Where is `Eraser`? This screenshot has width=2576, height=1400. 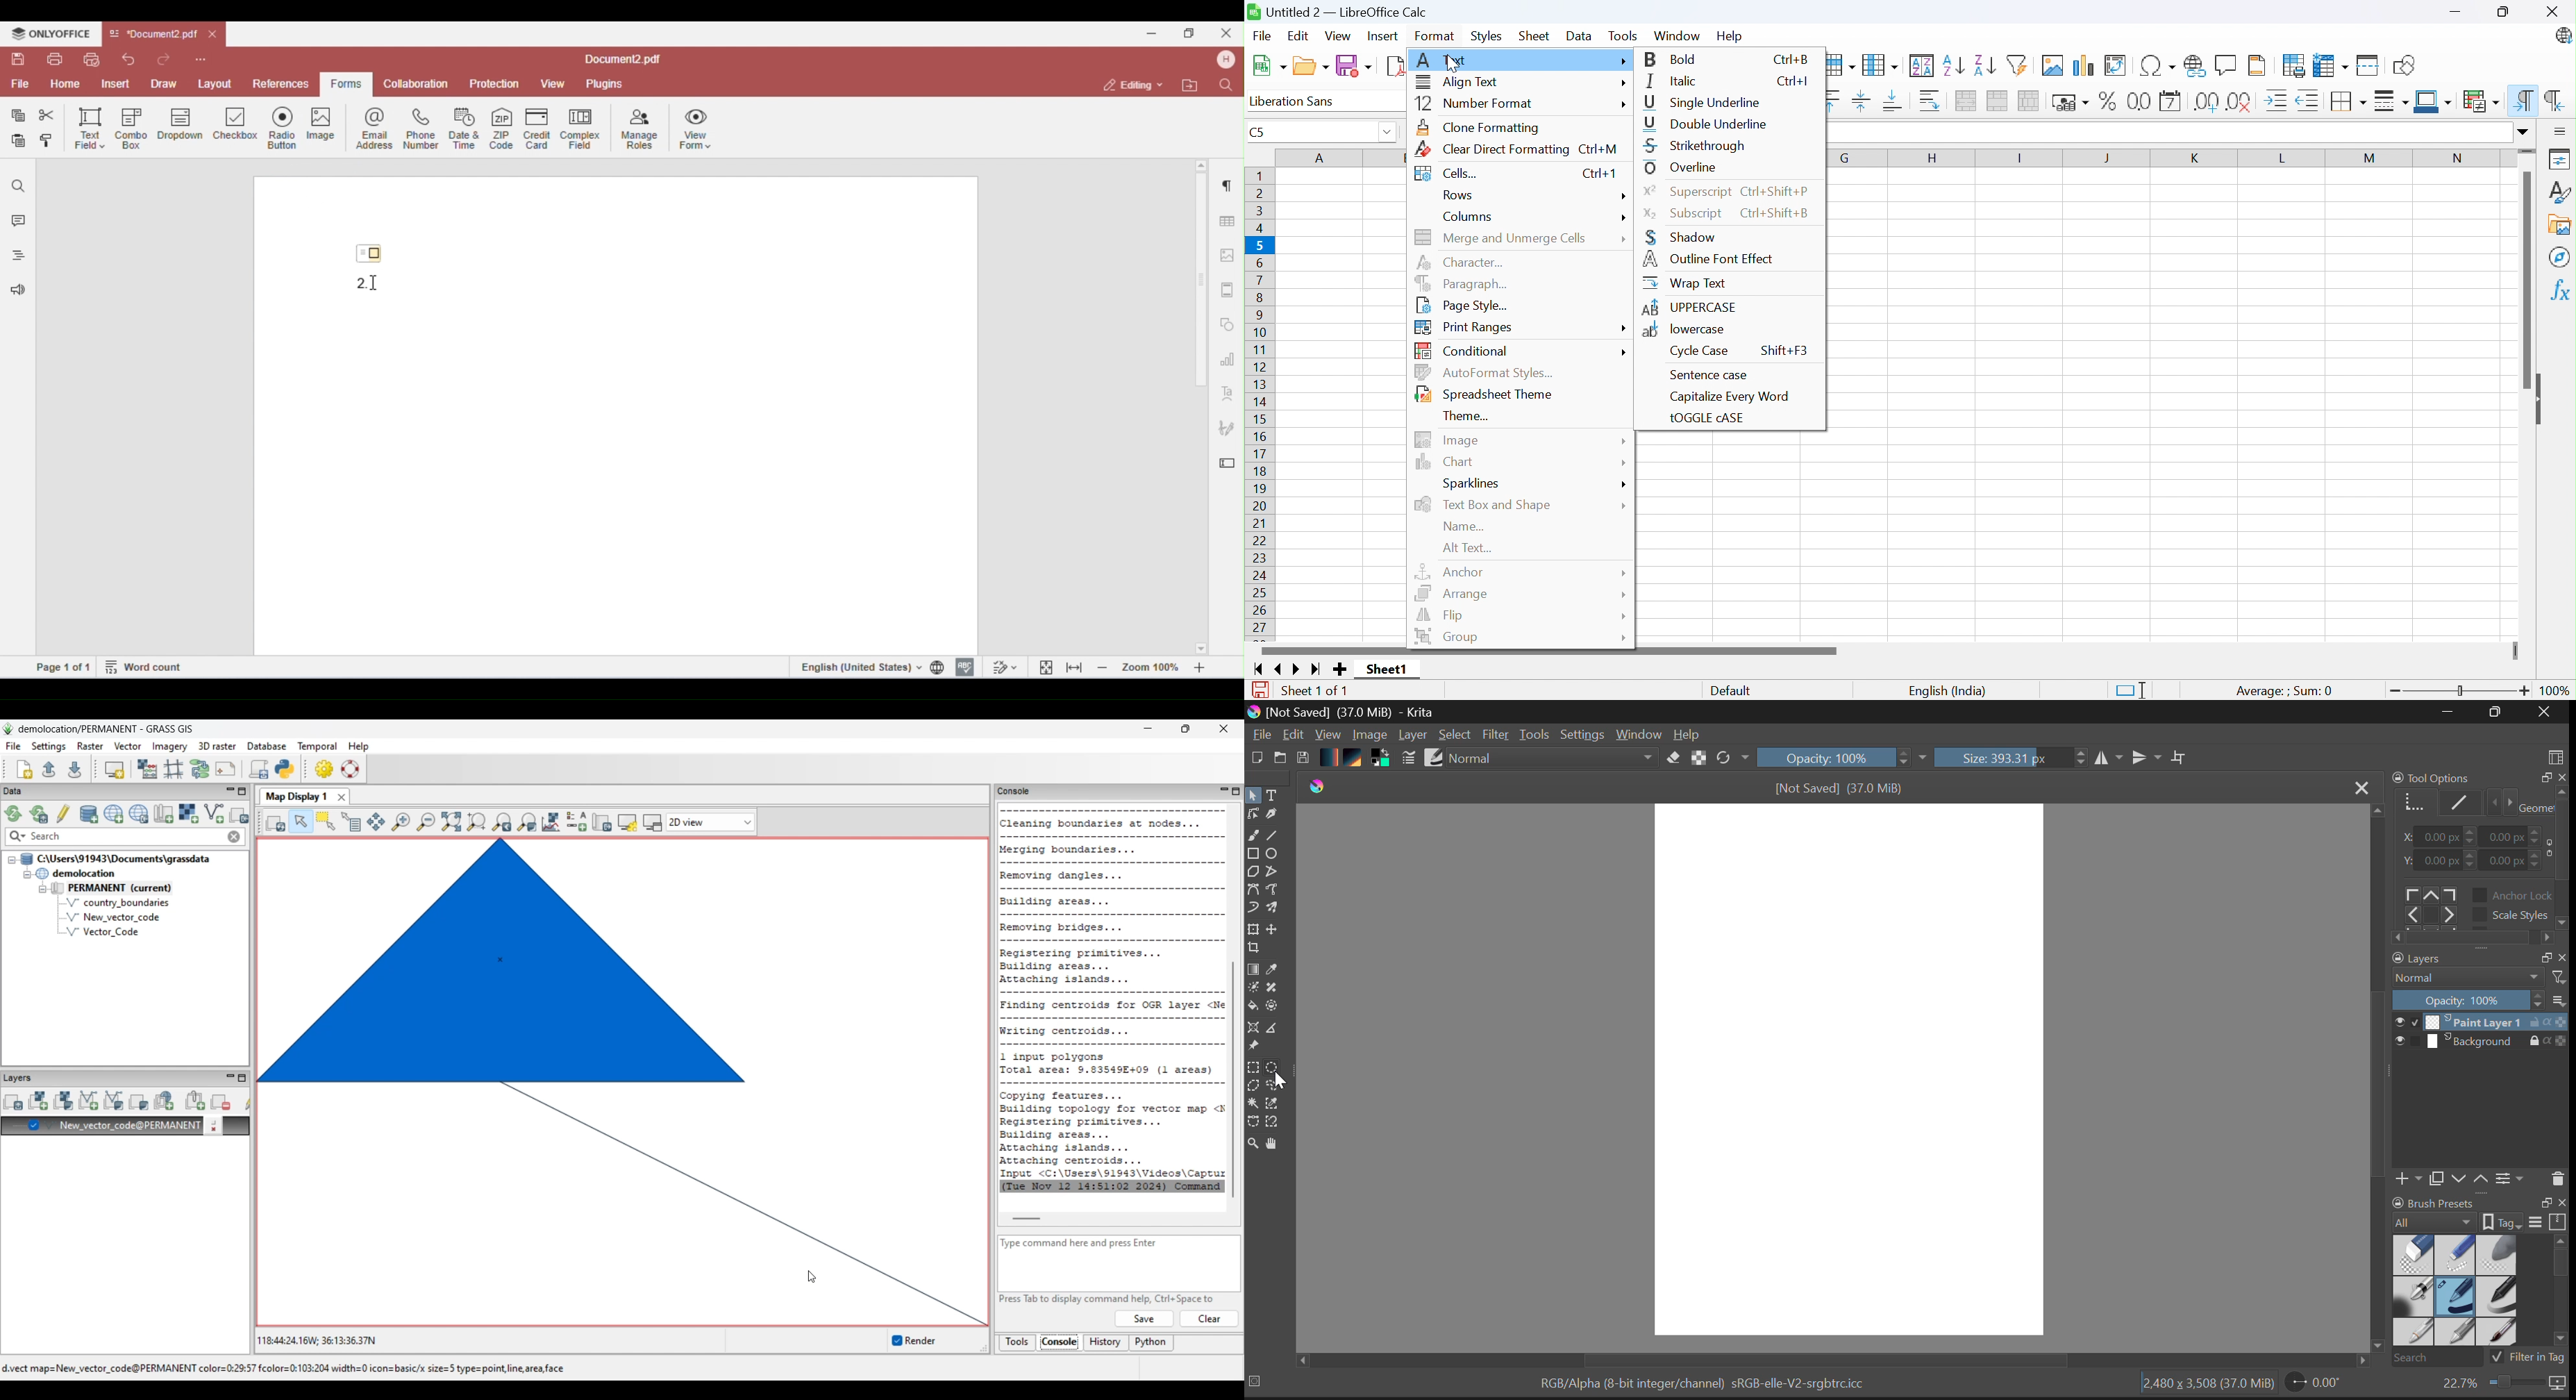 Eraser is located at coordinates (1671, 758).